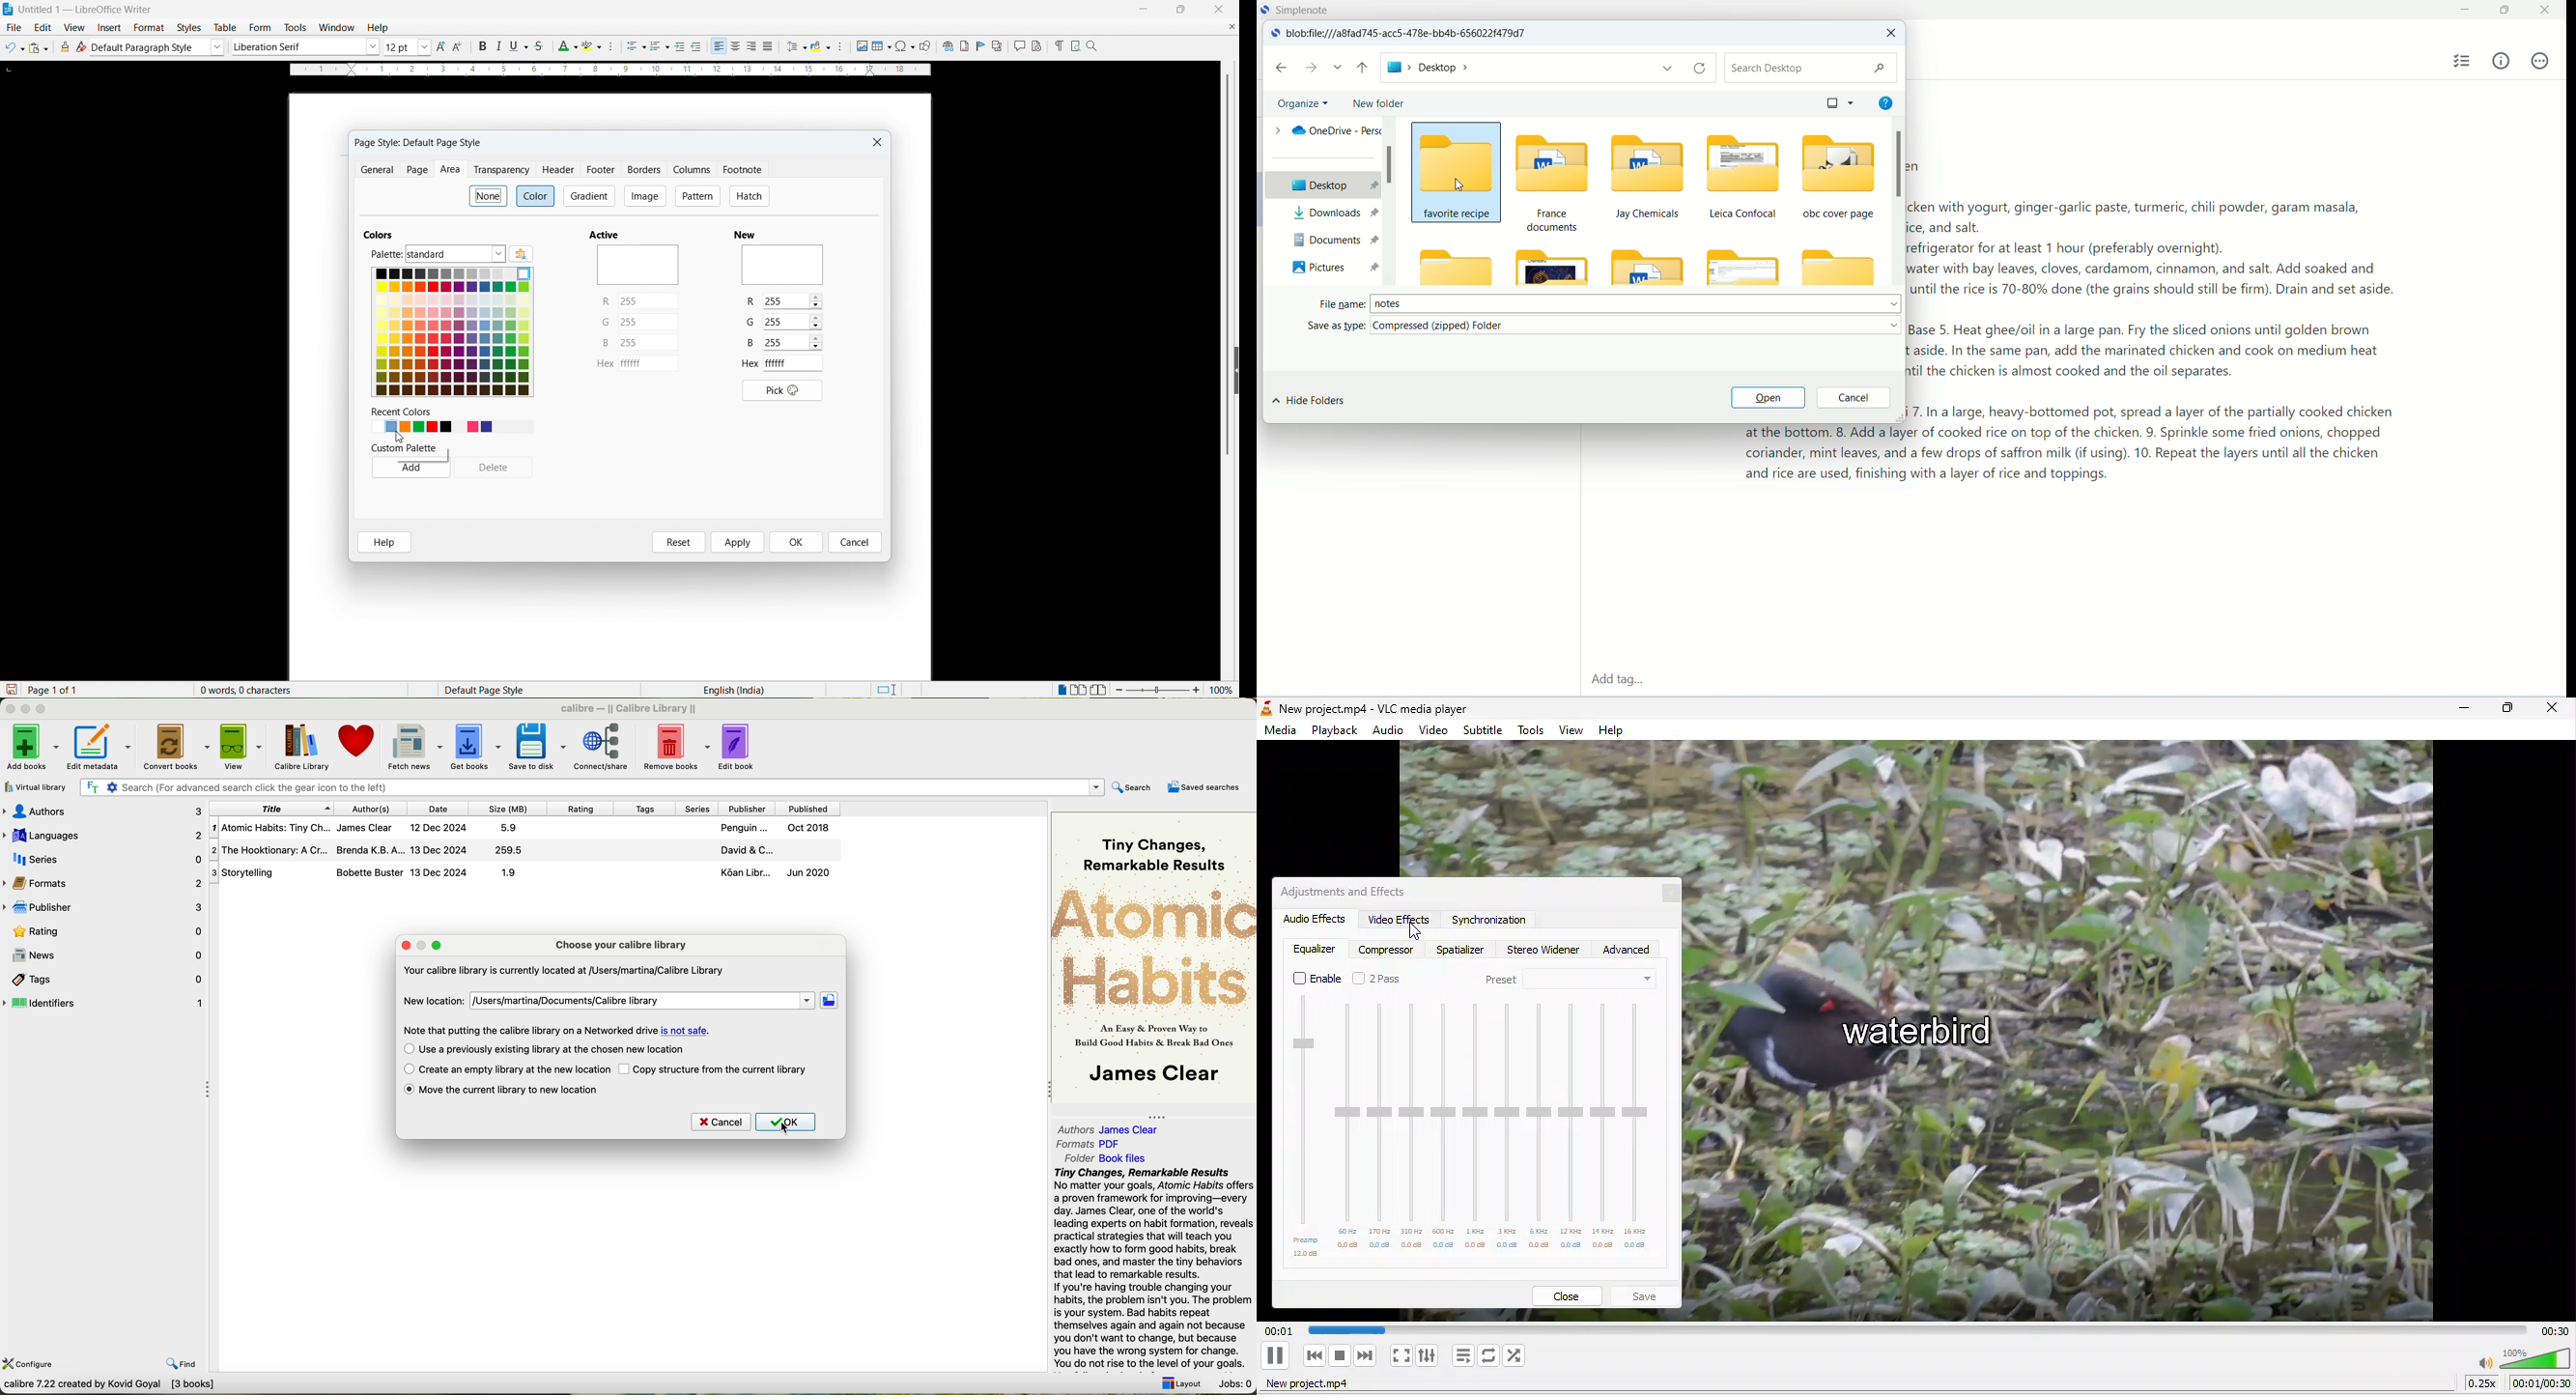  What do you see at coordinates (1346, 1126) in the screenshot?
I see `60hz volume bar` at bounding box center [1346, 1126].